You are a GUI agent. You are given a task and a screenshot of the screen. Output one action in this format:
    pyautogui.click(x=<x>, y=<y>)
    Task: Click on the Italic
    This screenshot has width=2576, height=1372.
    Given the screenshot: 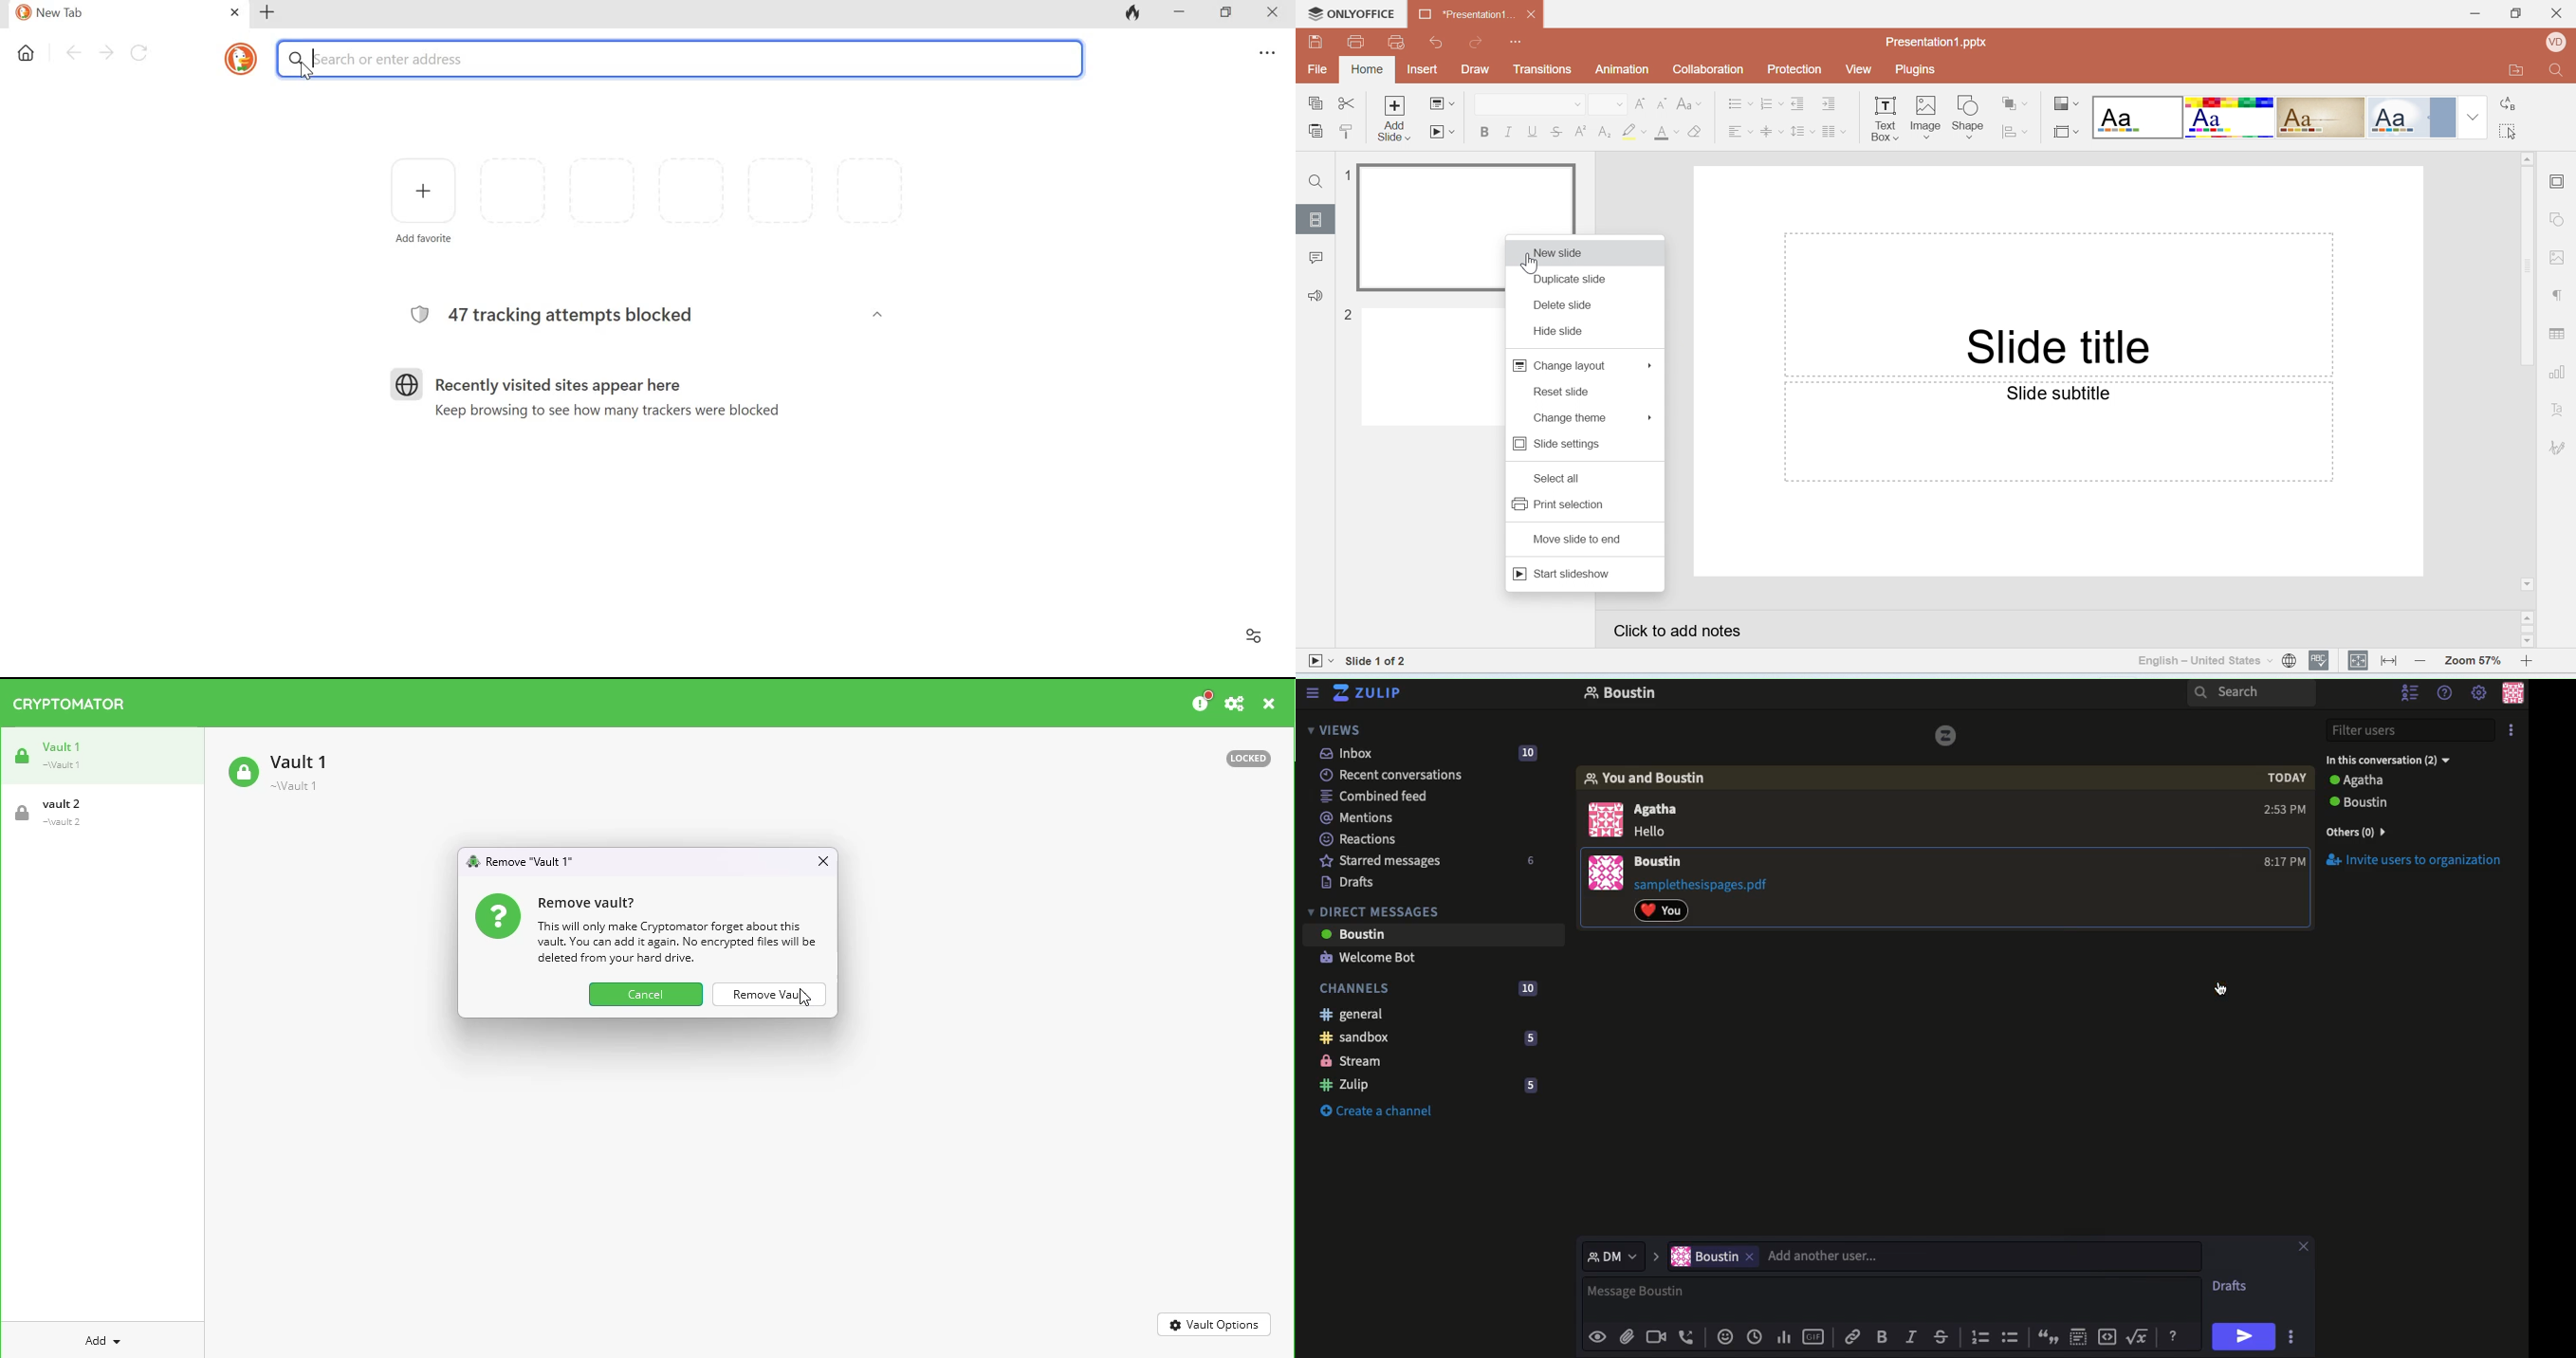 What is the action you would take?
    pyautogui.click(x=1508, y=133)
    